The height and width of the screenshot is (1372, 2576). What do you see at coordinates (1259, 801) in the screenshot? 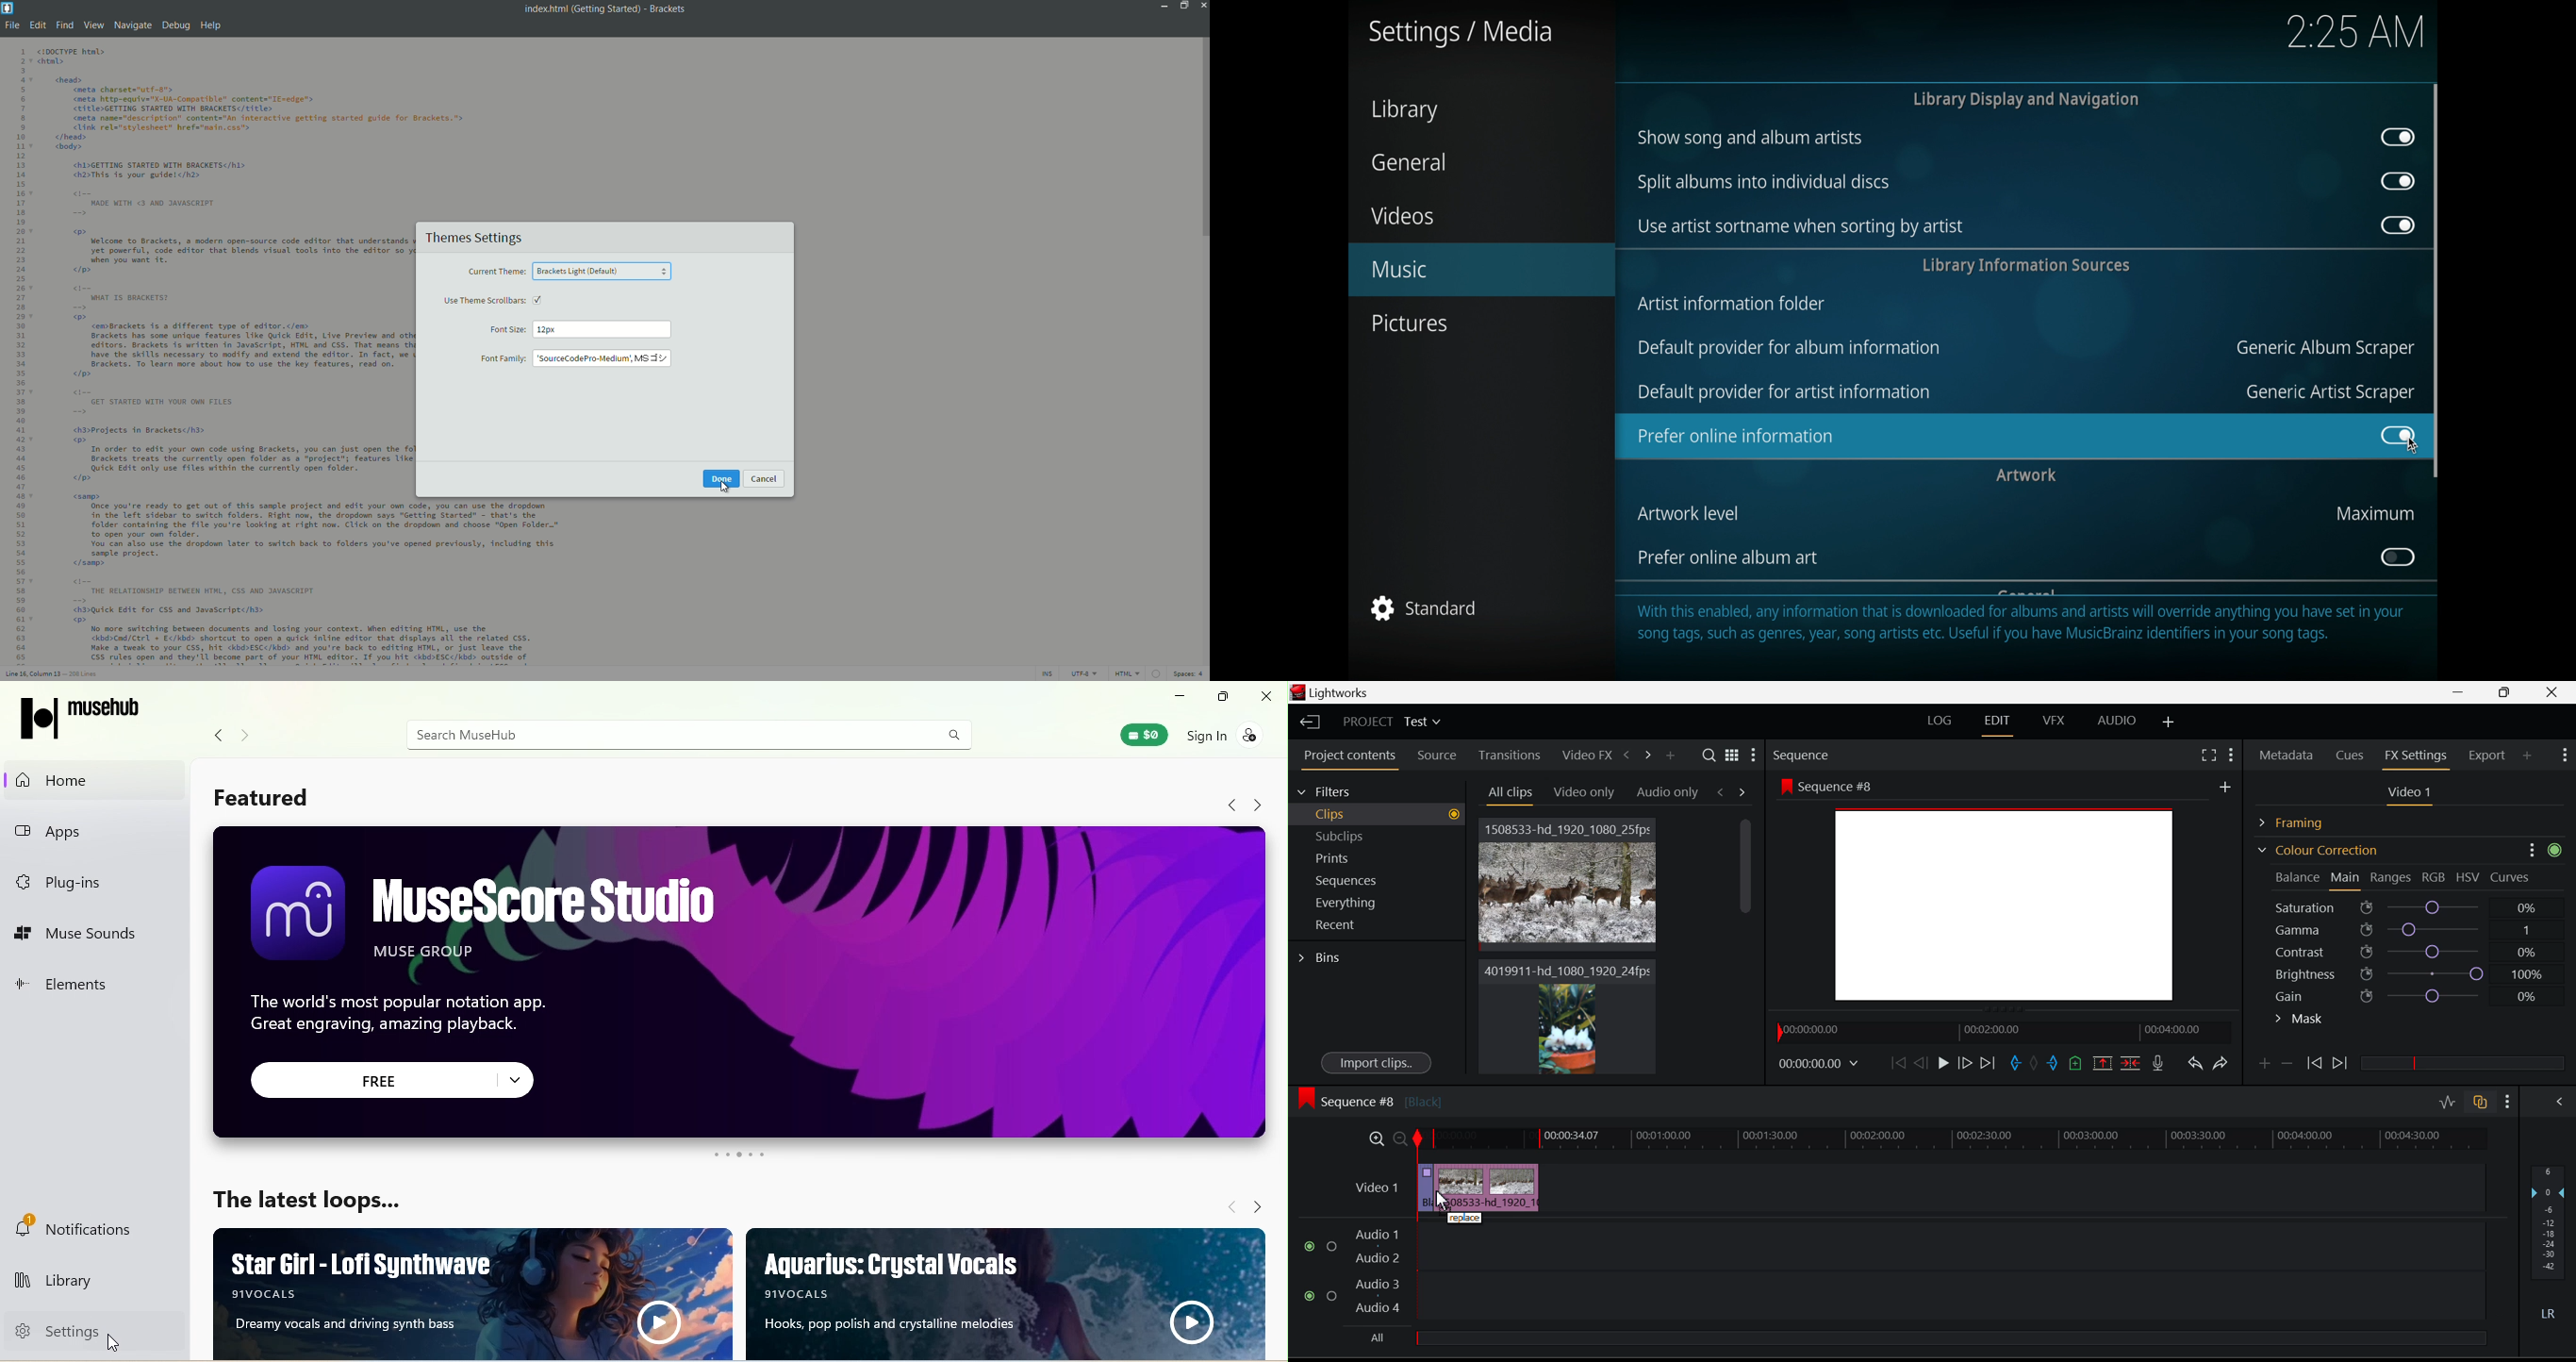
I see `Navigate forward` at bounding box center [1259, 801].